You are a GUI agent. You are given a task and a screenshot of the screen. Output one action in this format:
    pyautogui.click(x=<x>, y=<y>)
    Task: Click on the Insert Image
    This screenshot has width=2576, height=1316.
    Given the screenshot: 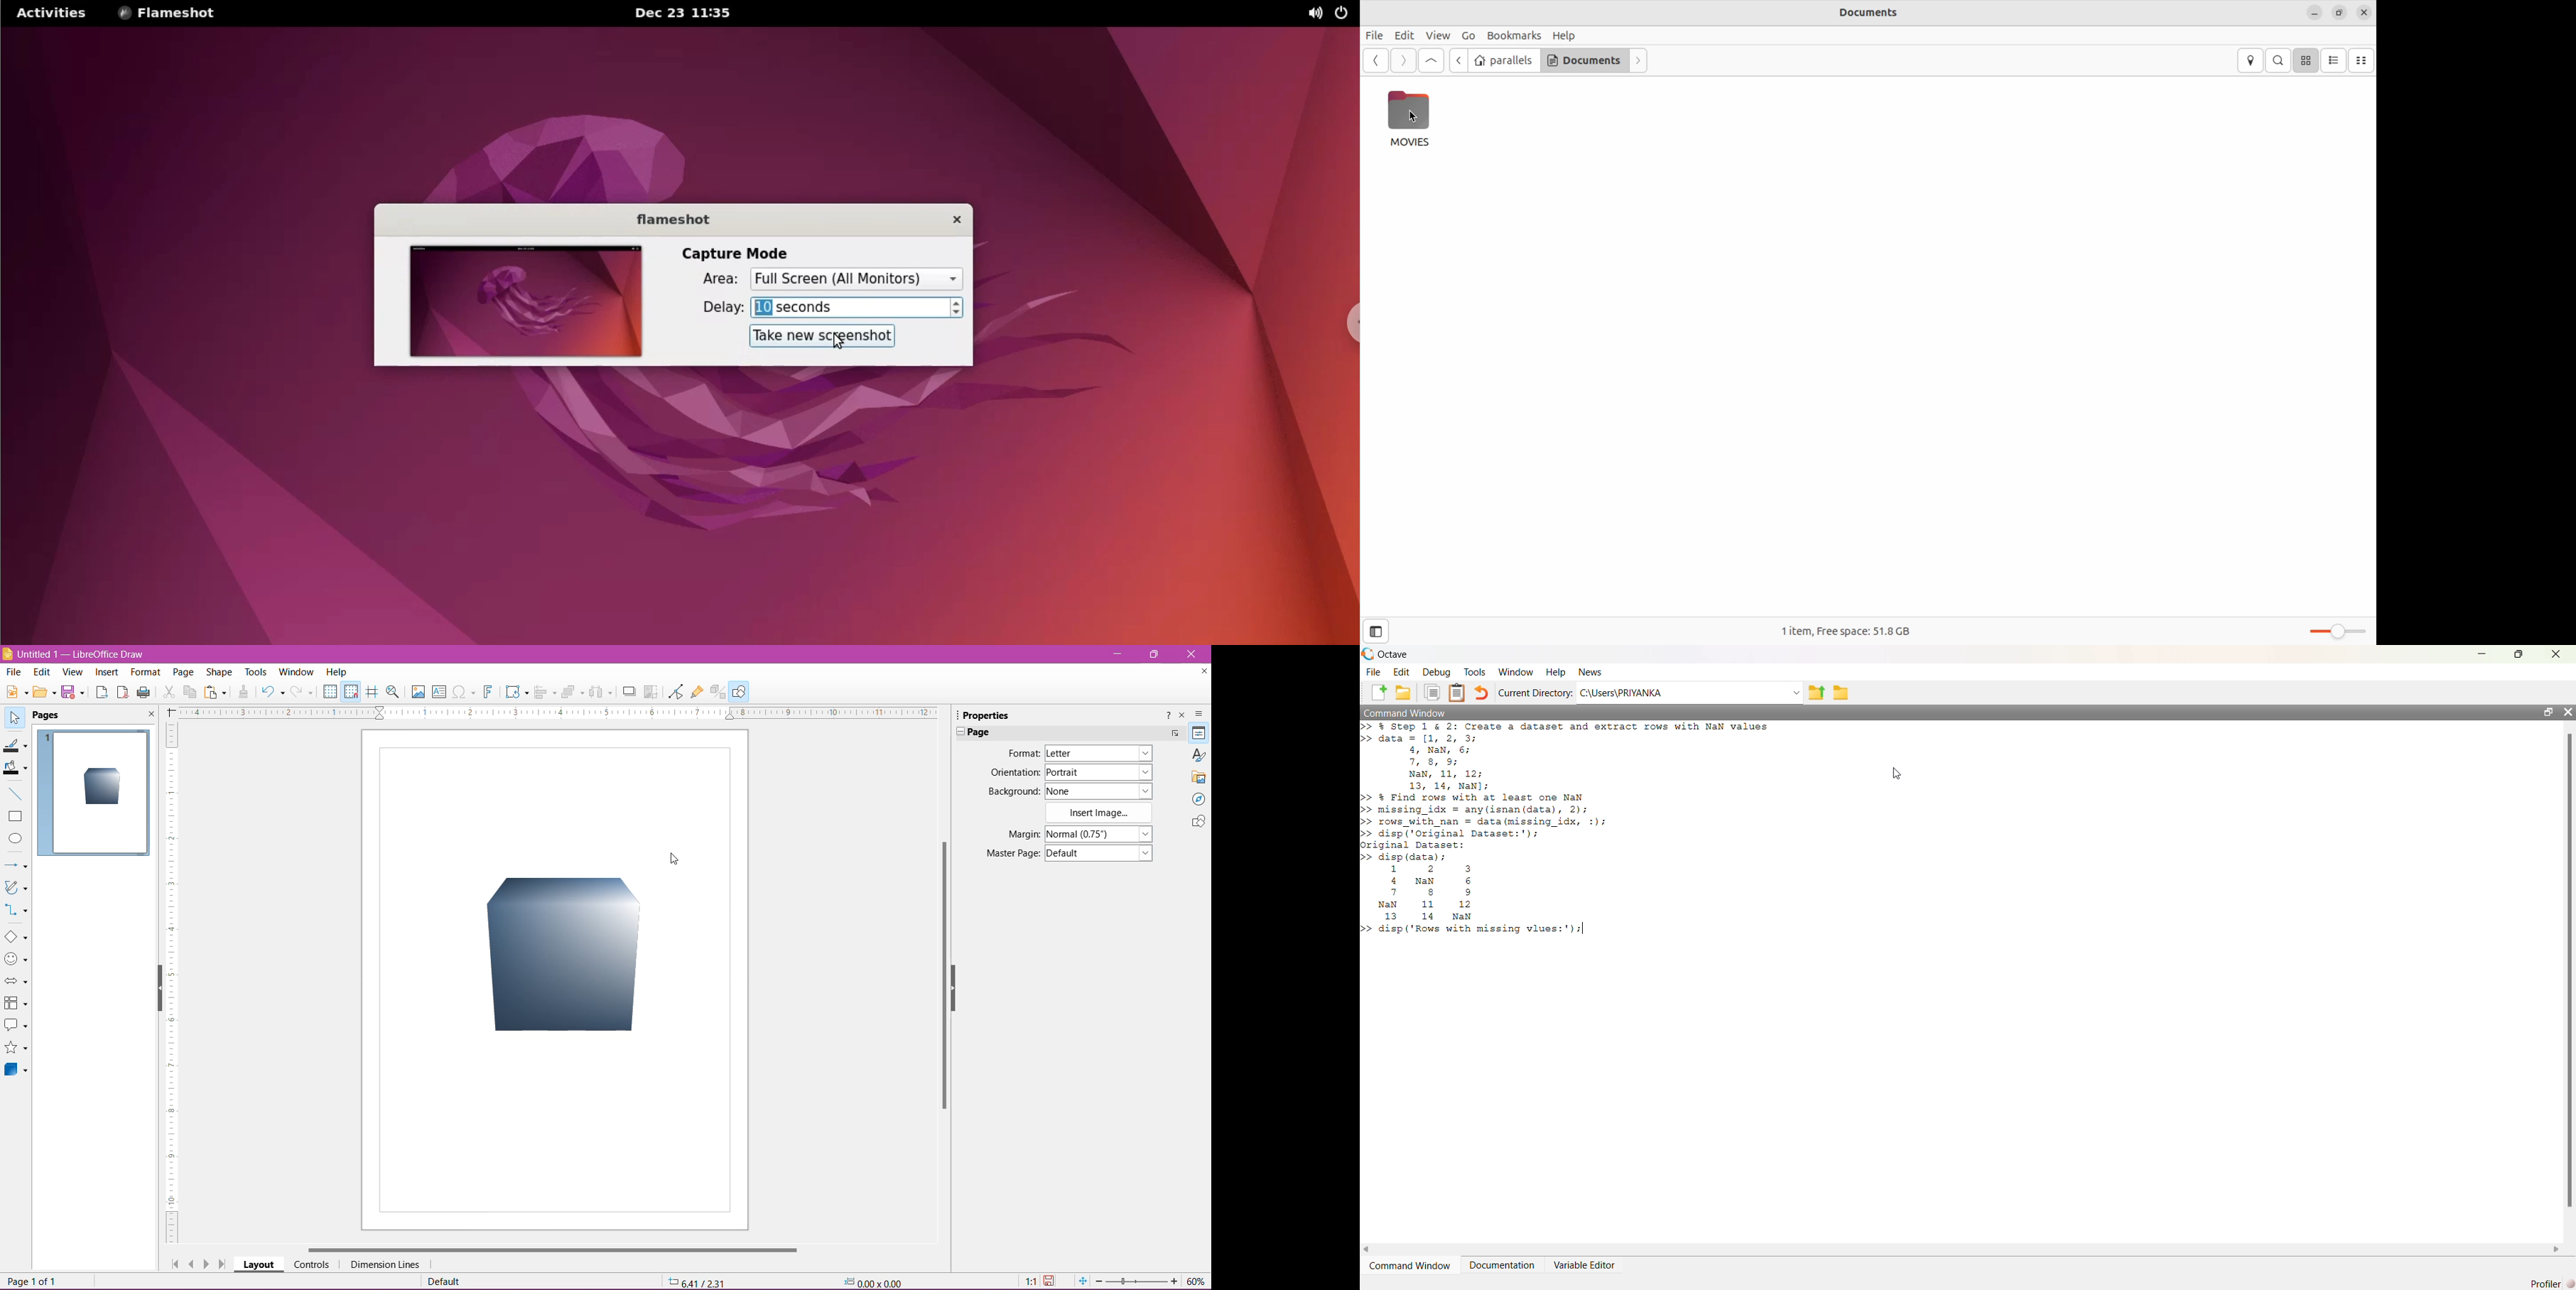 What is the action you would take?
    pyautogui.click(x=1101, y=813)
    